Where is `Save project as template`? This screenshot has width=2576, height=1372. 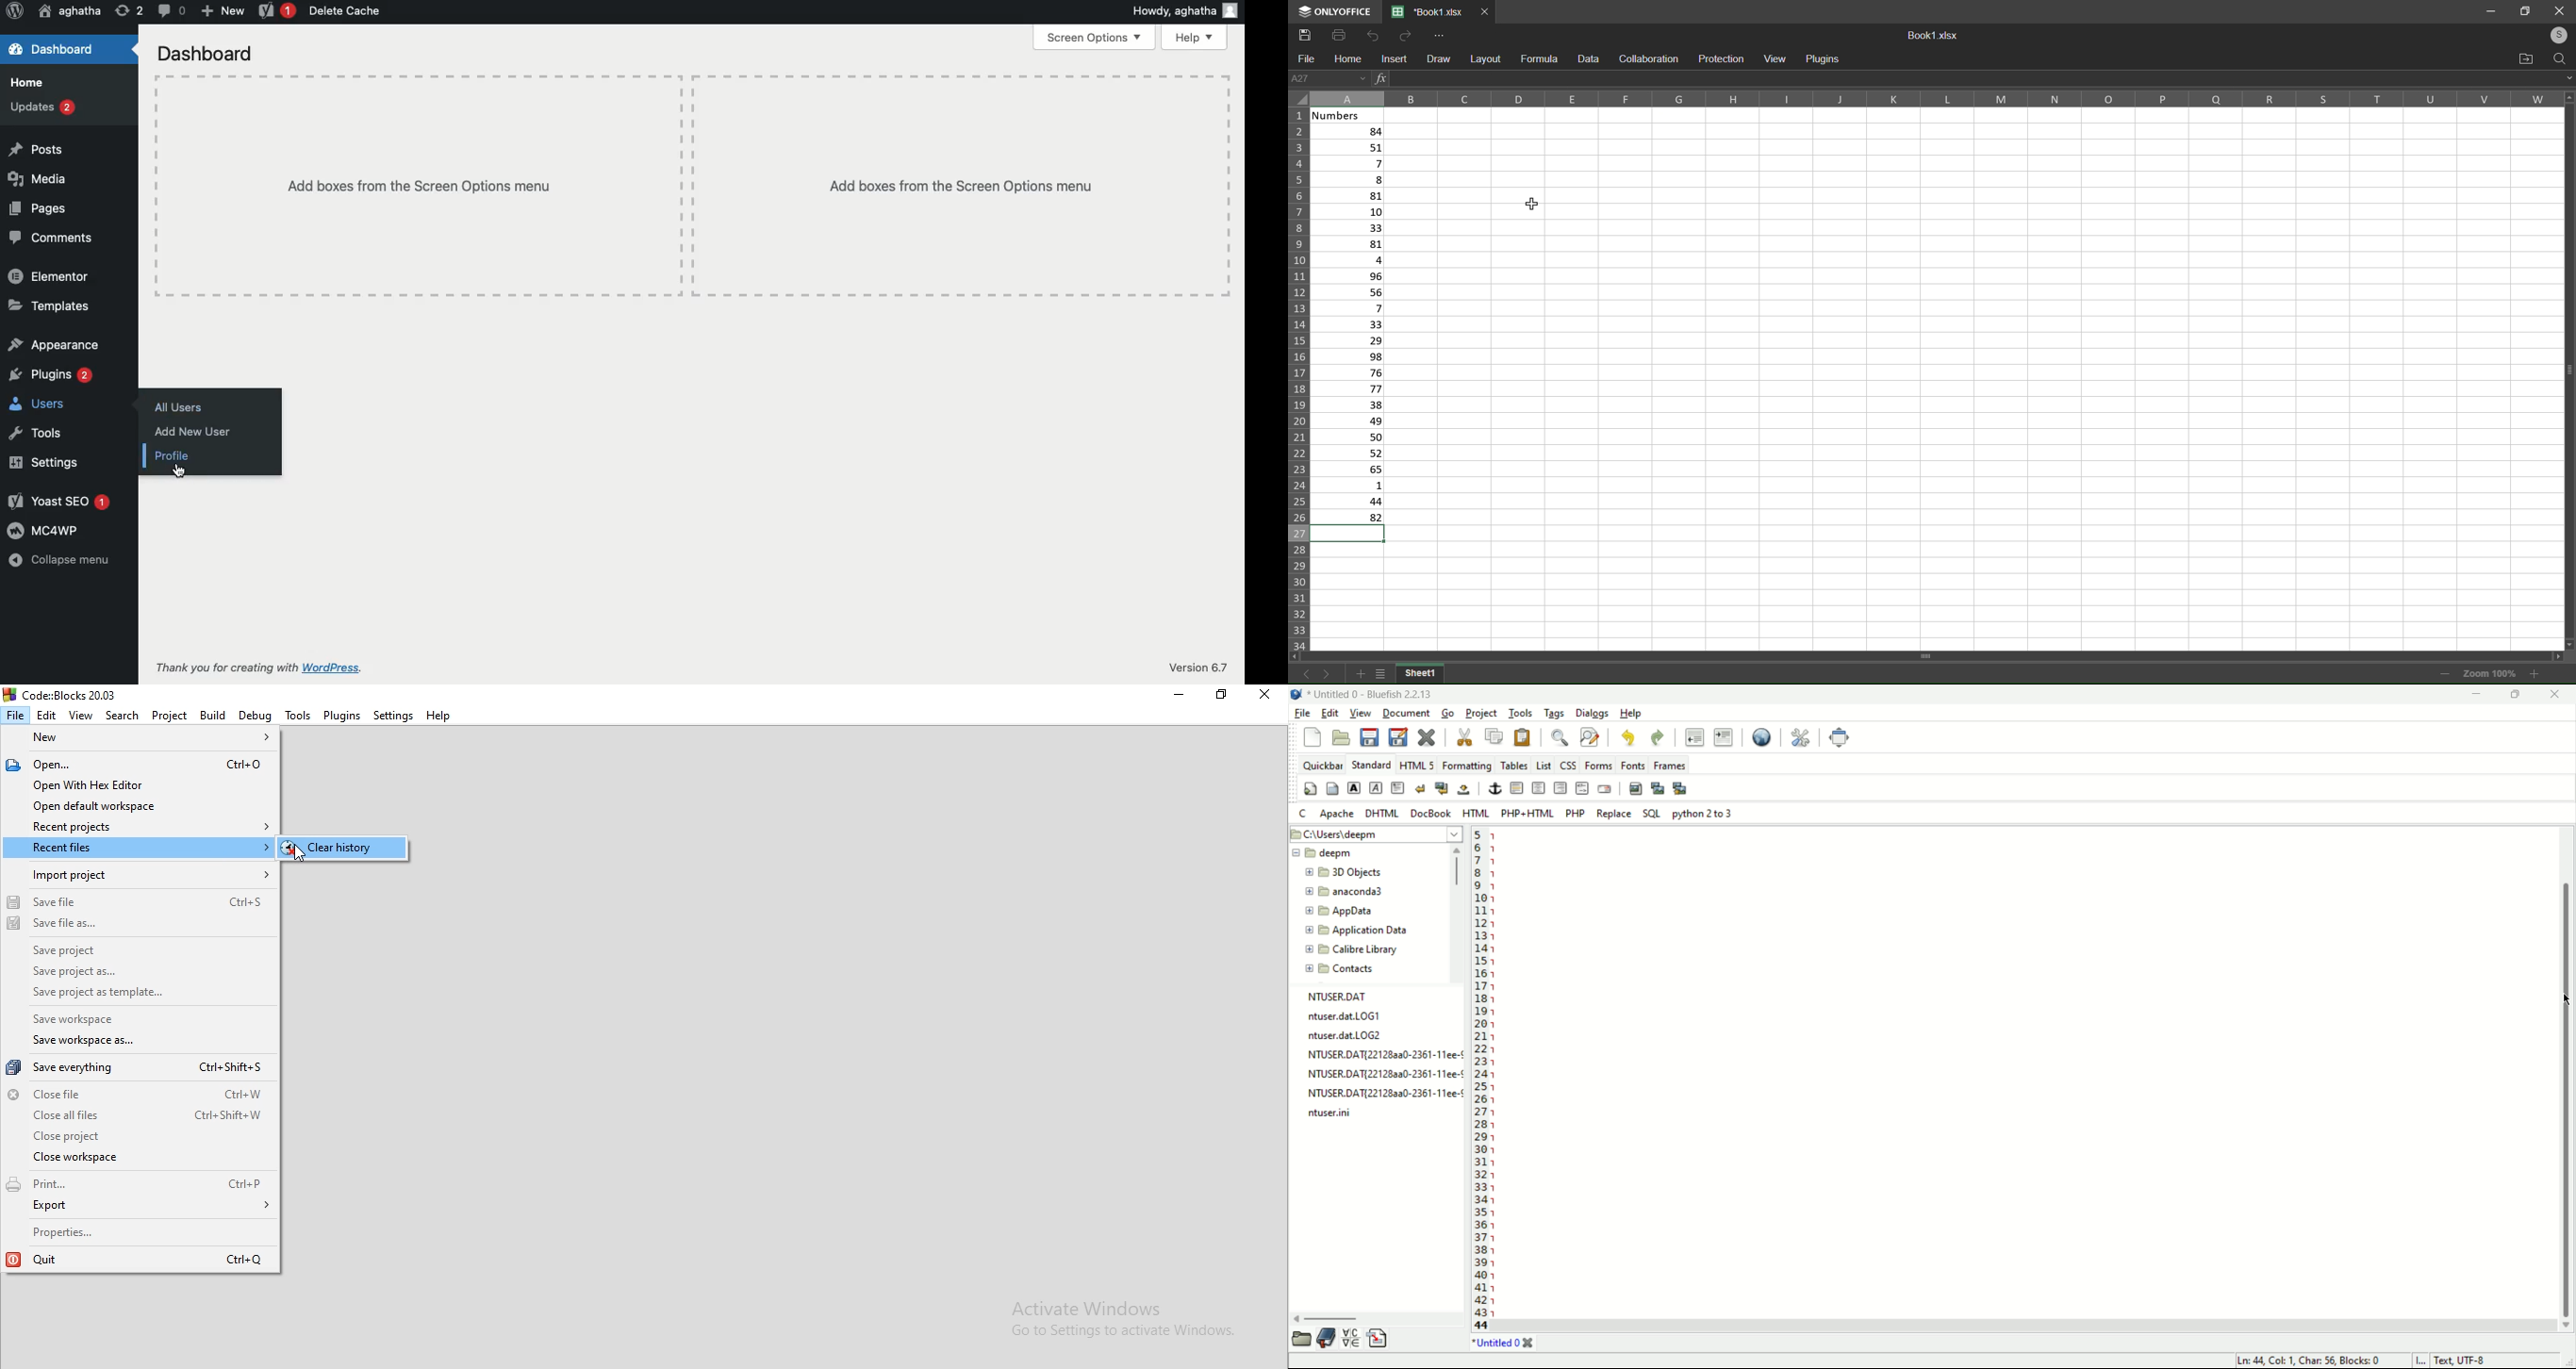
Save project as template is located at coordinates (112, 995).